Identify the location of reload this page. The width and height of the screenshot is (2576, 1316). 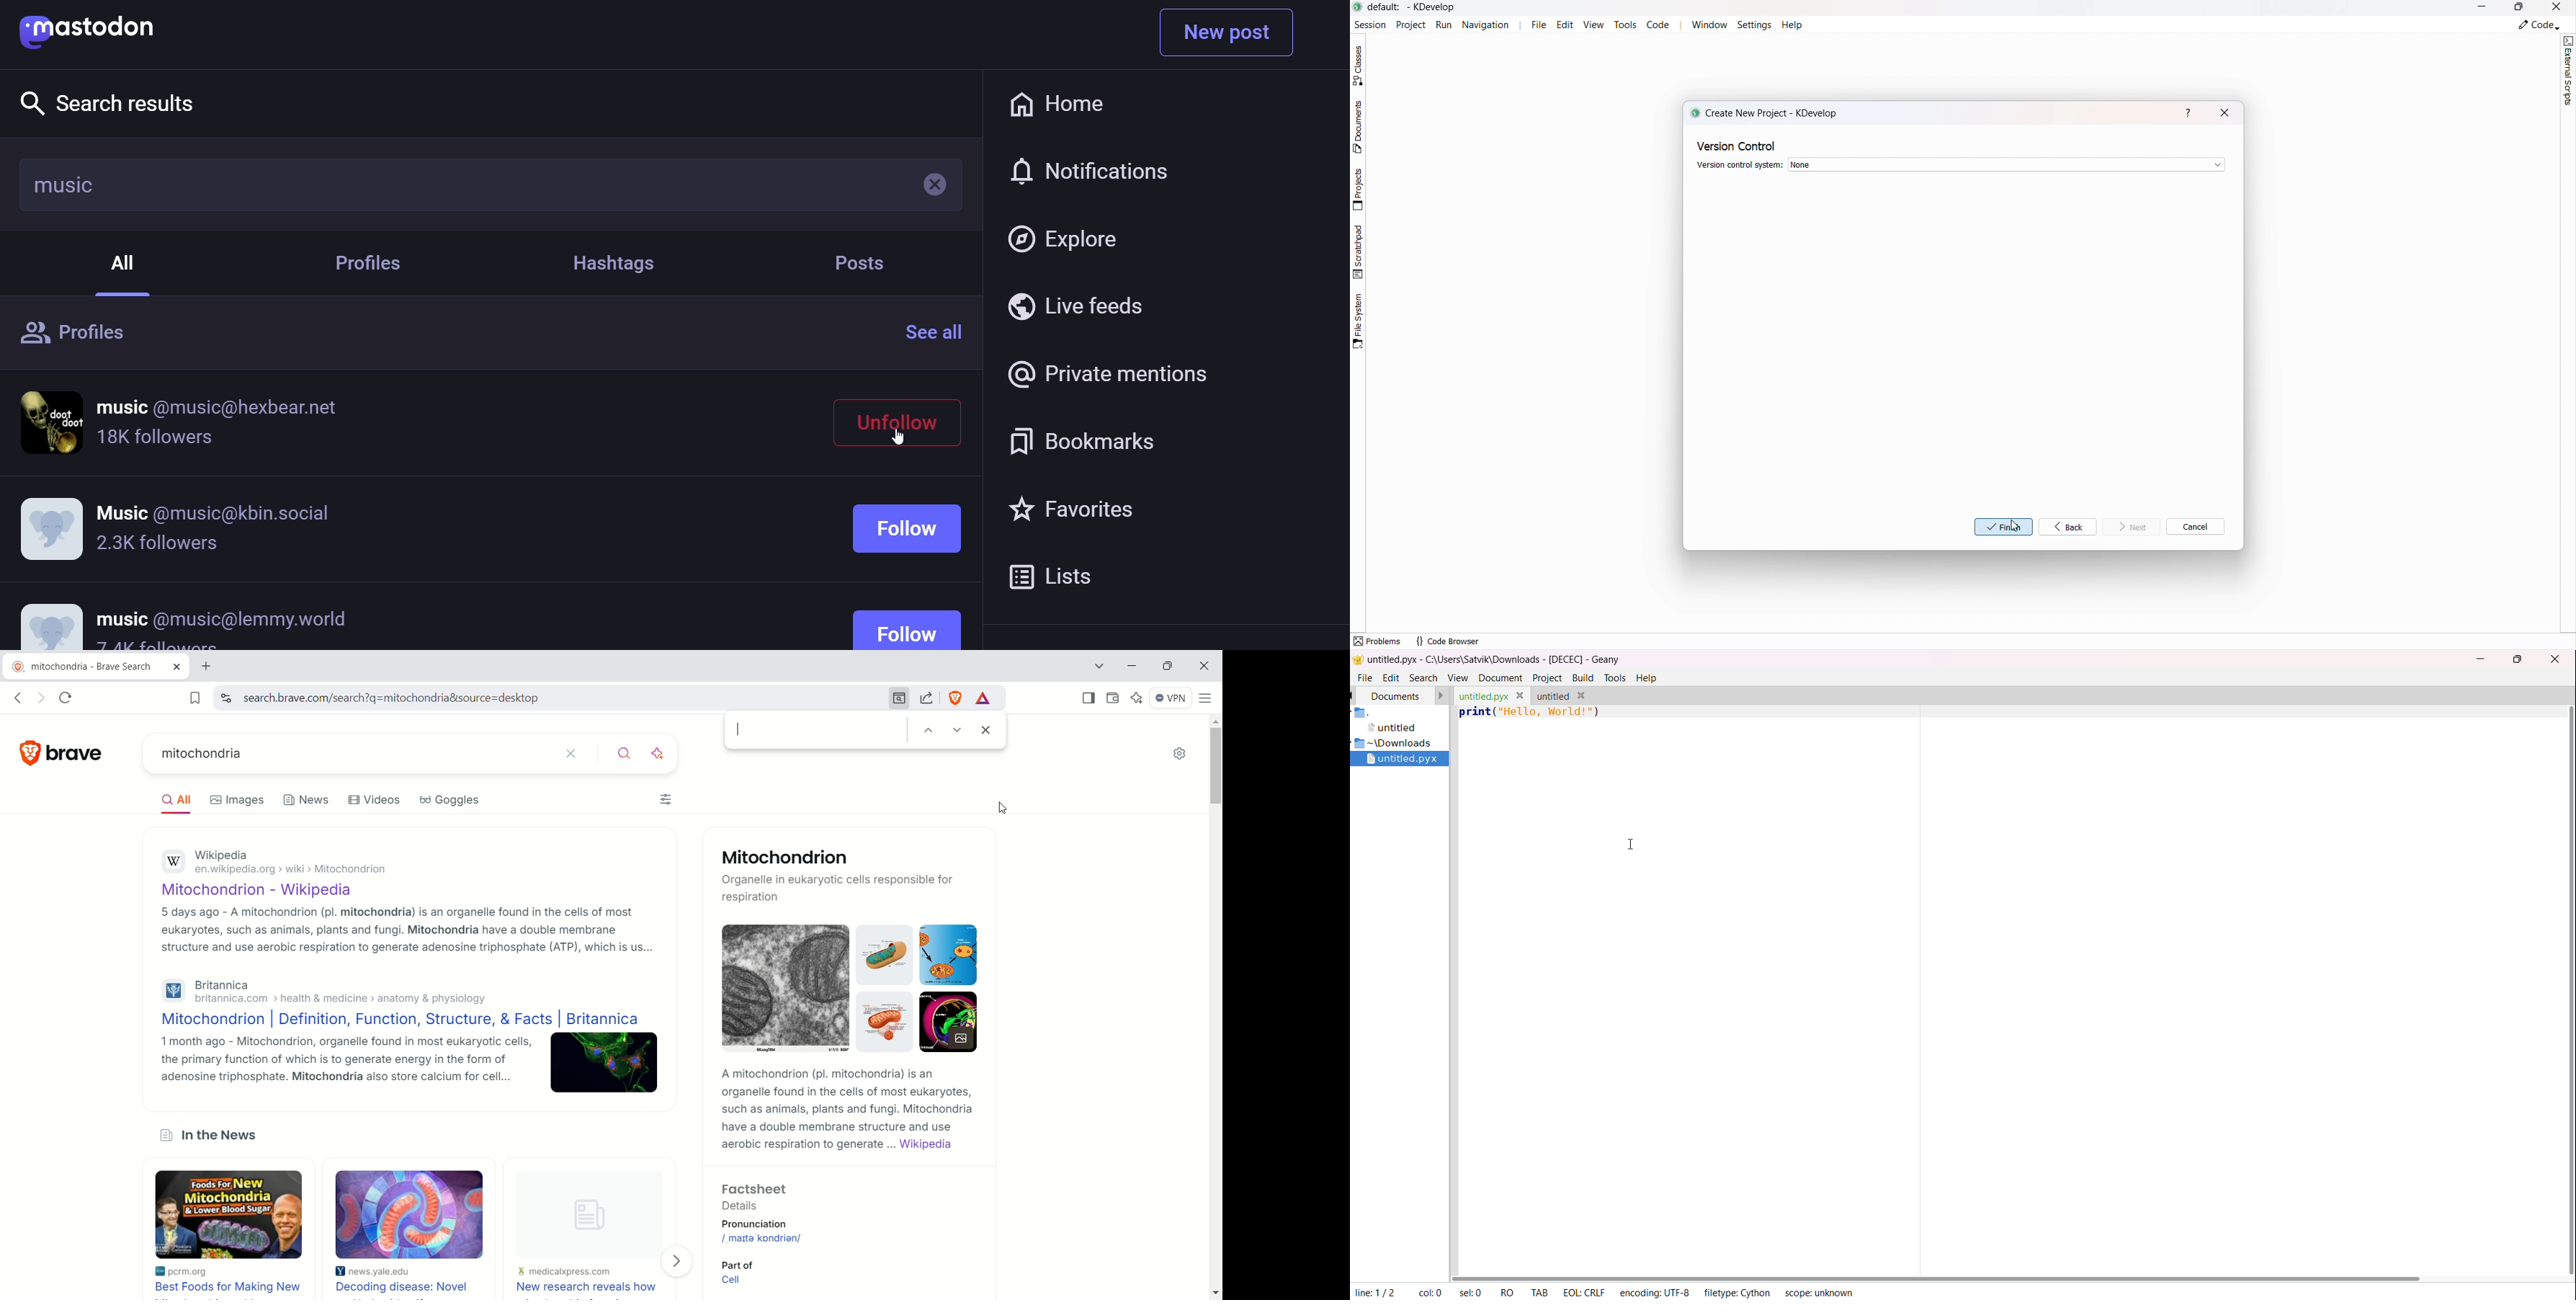
(62, 698).